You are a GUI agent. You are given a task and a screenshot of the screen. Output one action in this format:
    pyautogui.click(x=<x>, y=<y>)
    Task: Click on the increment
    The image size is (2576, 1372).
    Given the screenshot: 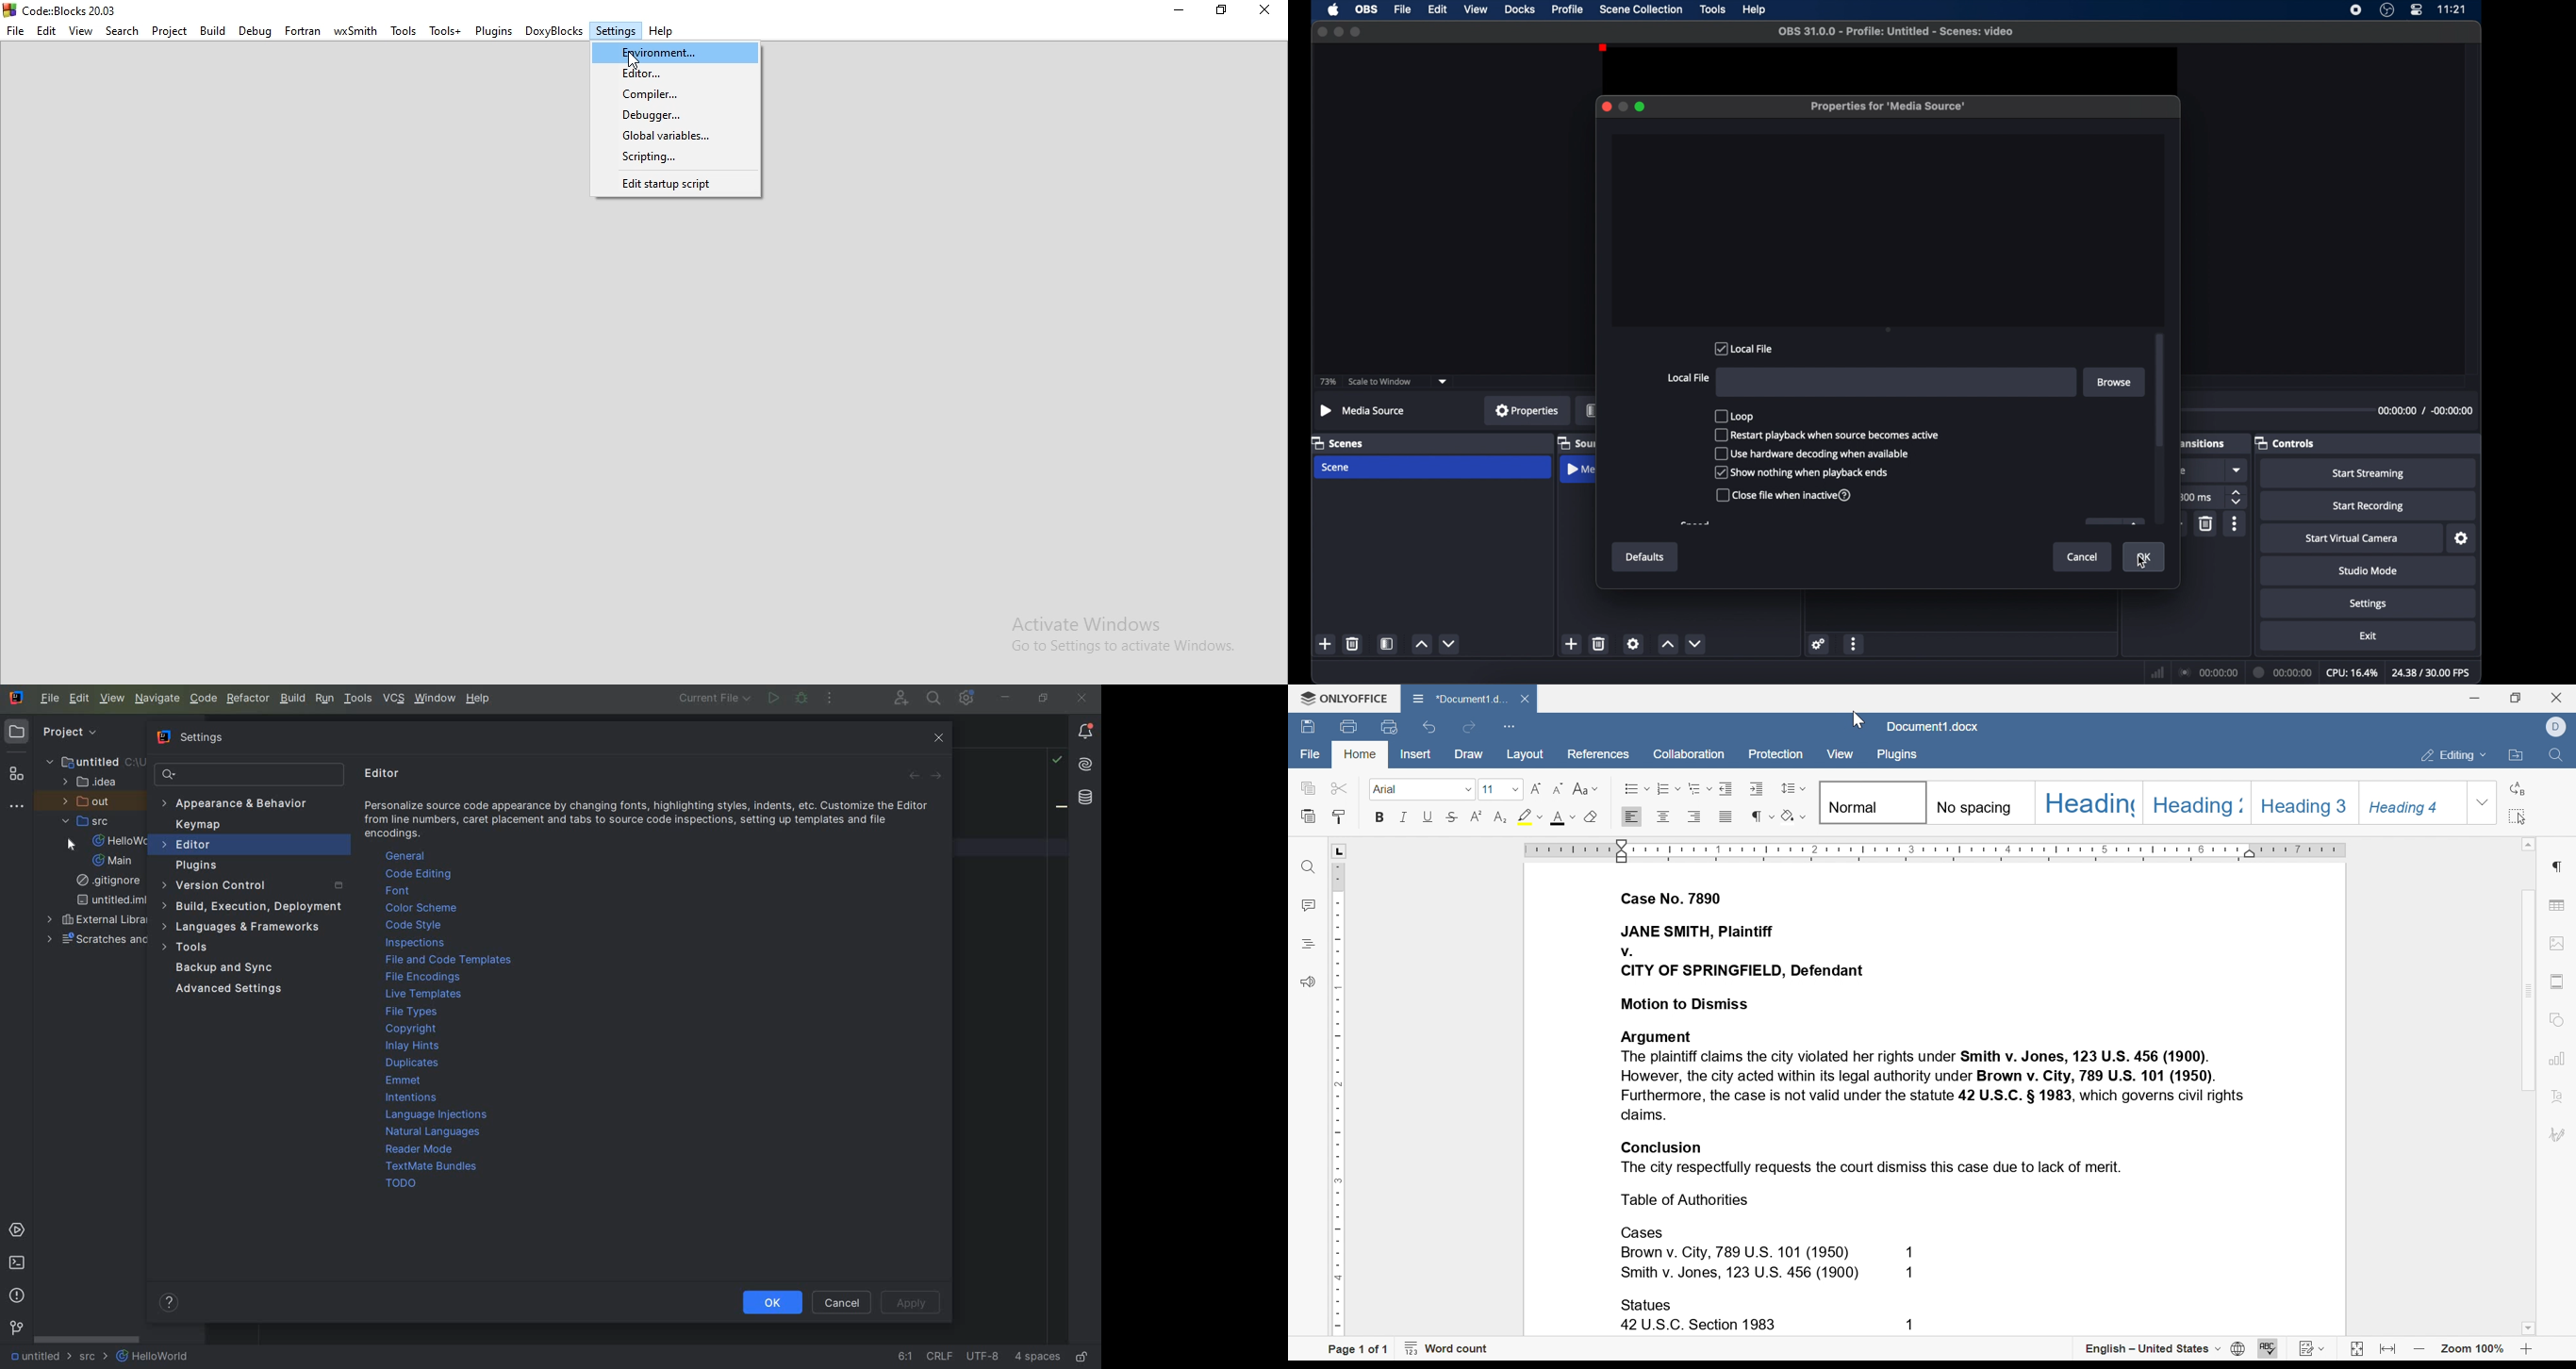 What is the action you would take?
    pyautogui.click(x=1668, y=645)
    